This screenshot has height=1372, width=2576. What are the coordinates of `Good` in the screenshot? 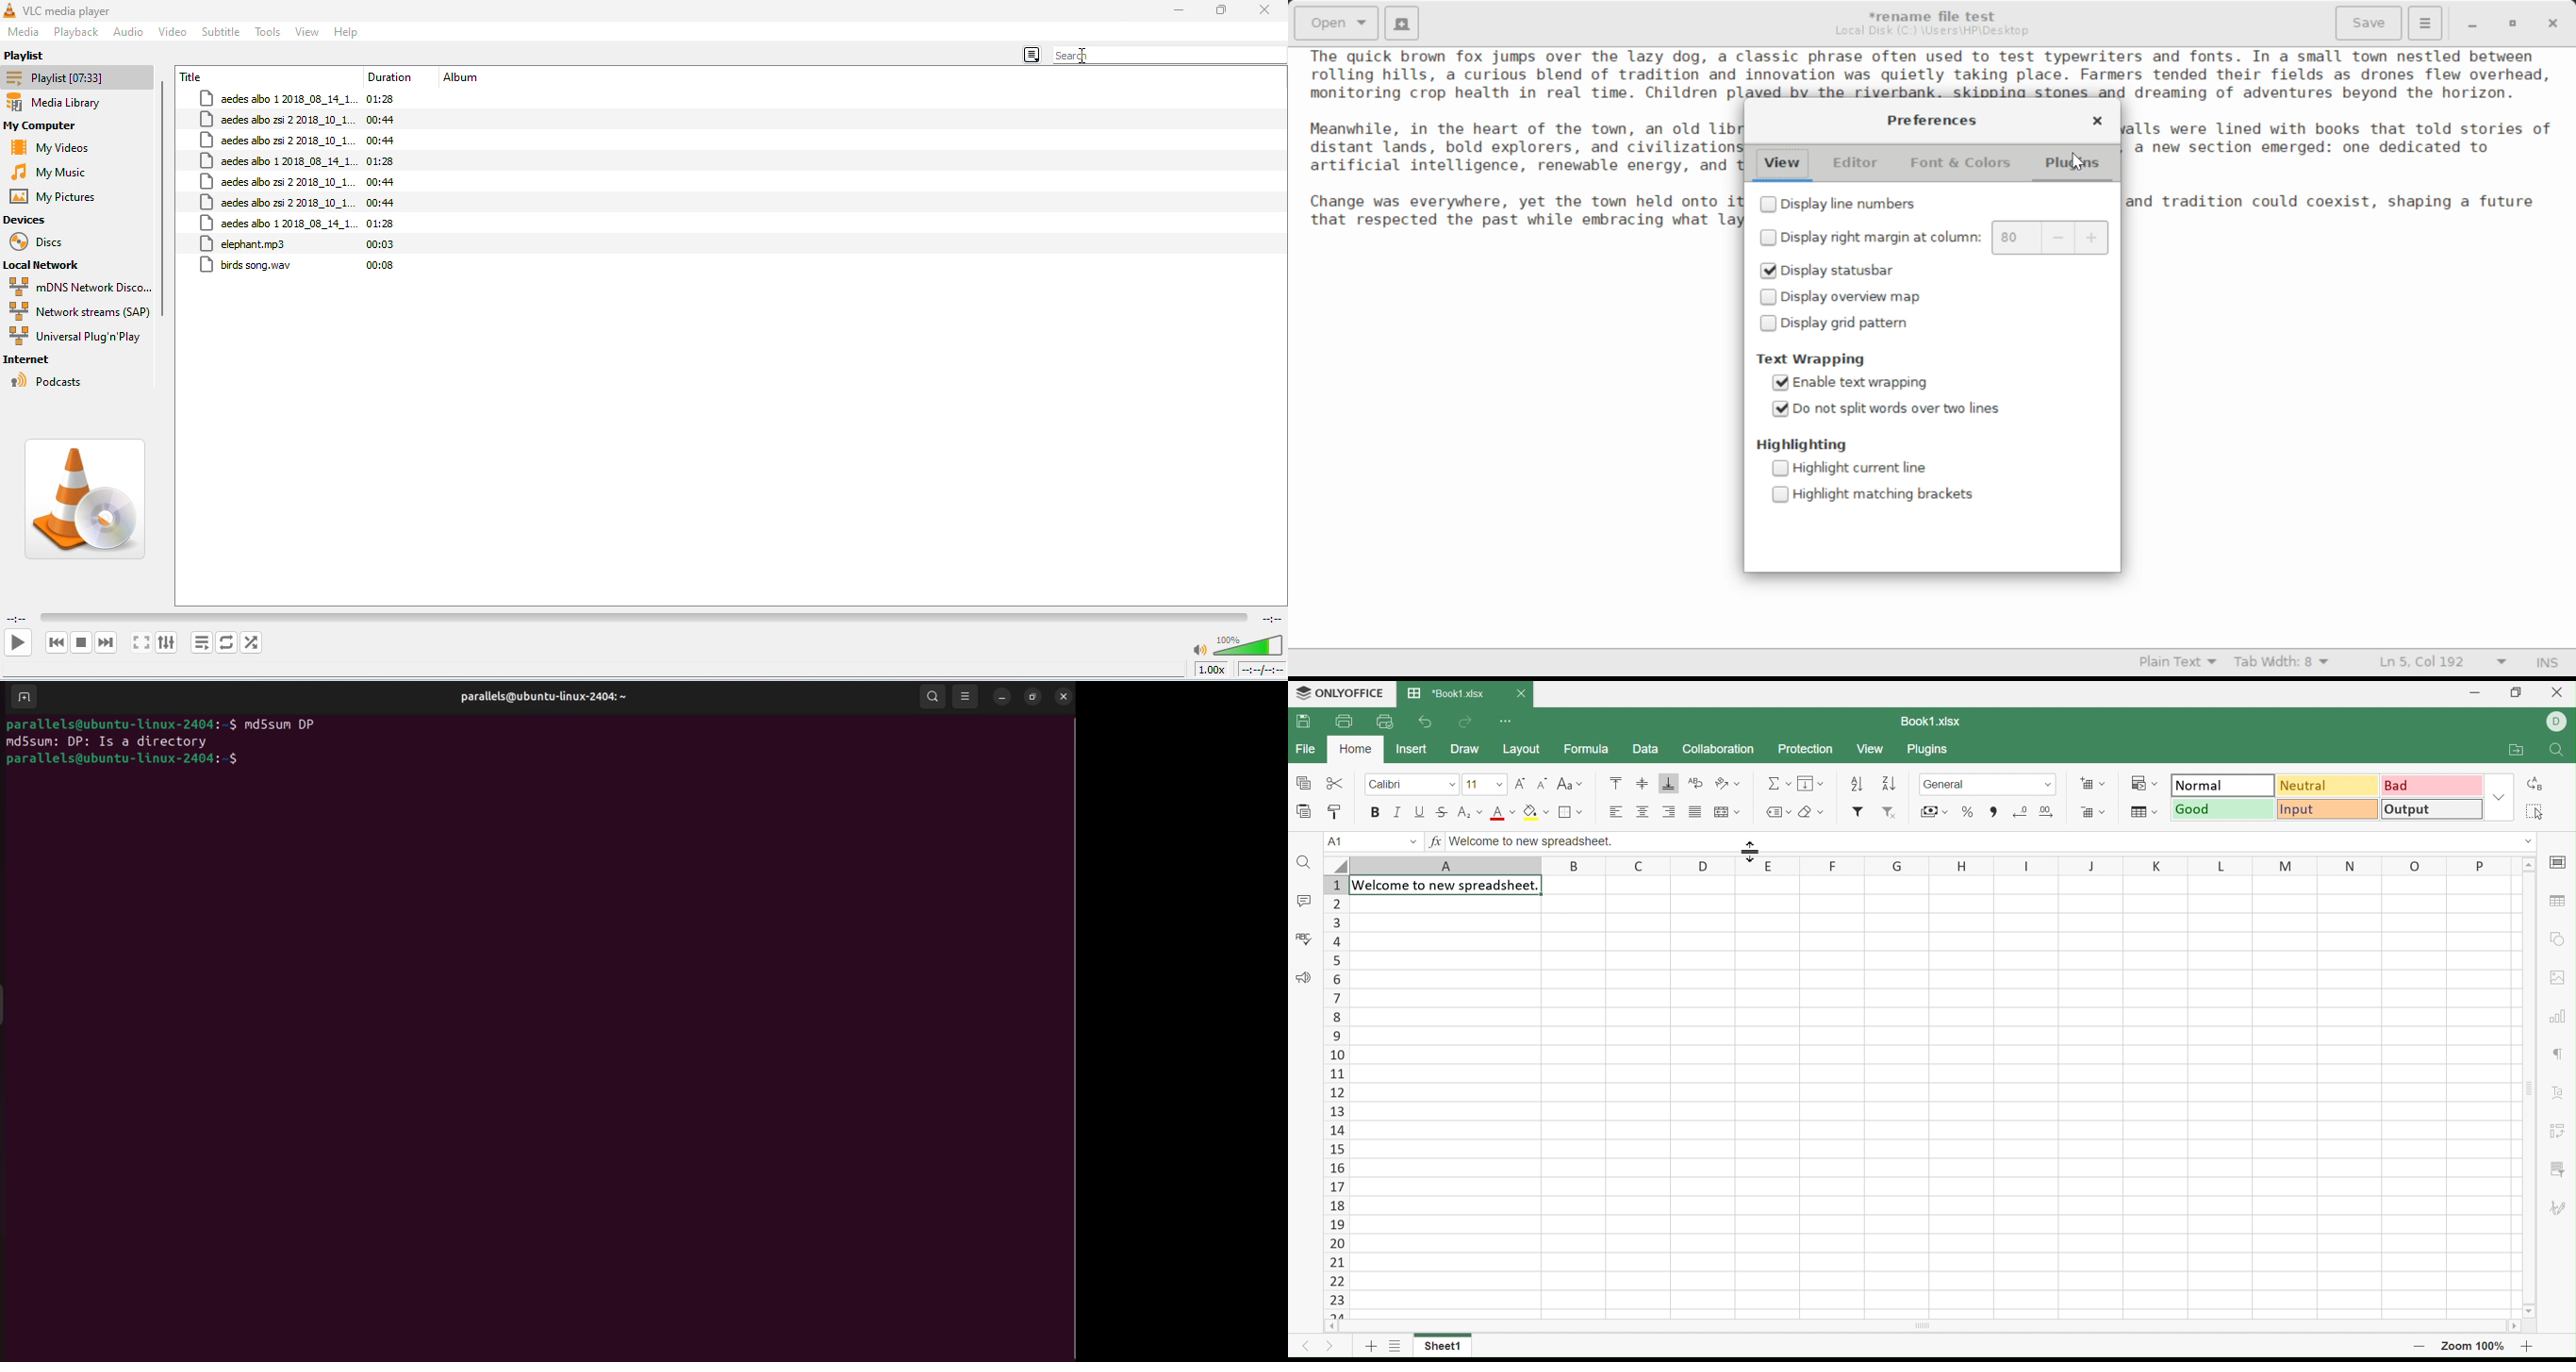 It's located at (2224, 810).